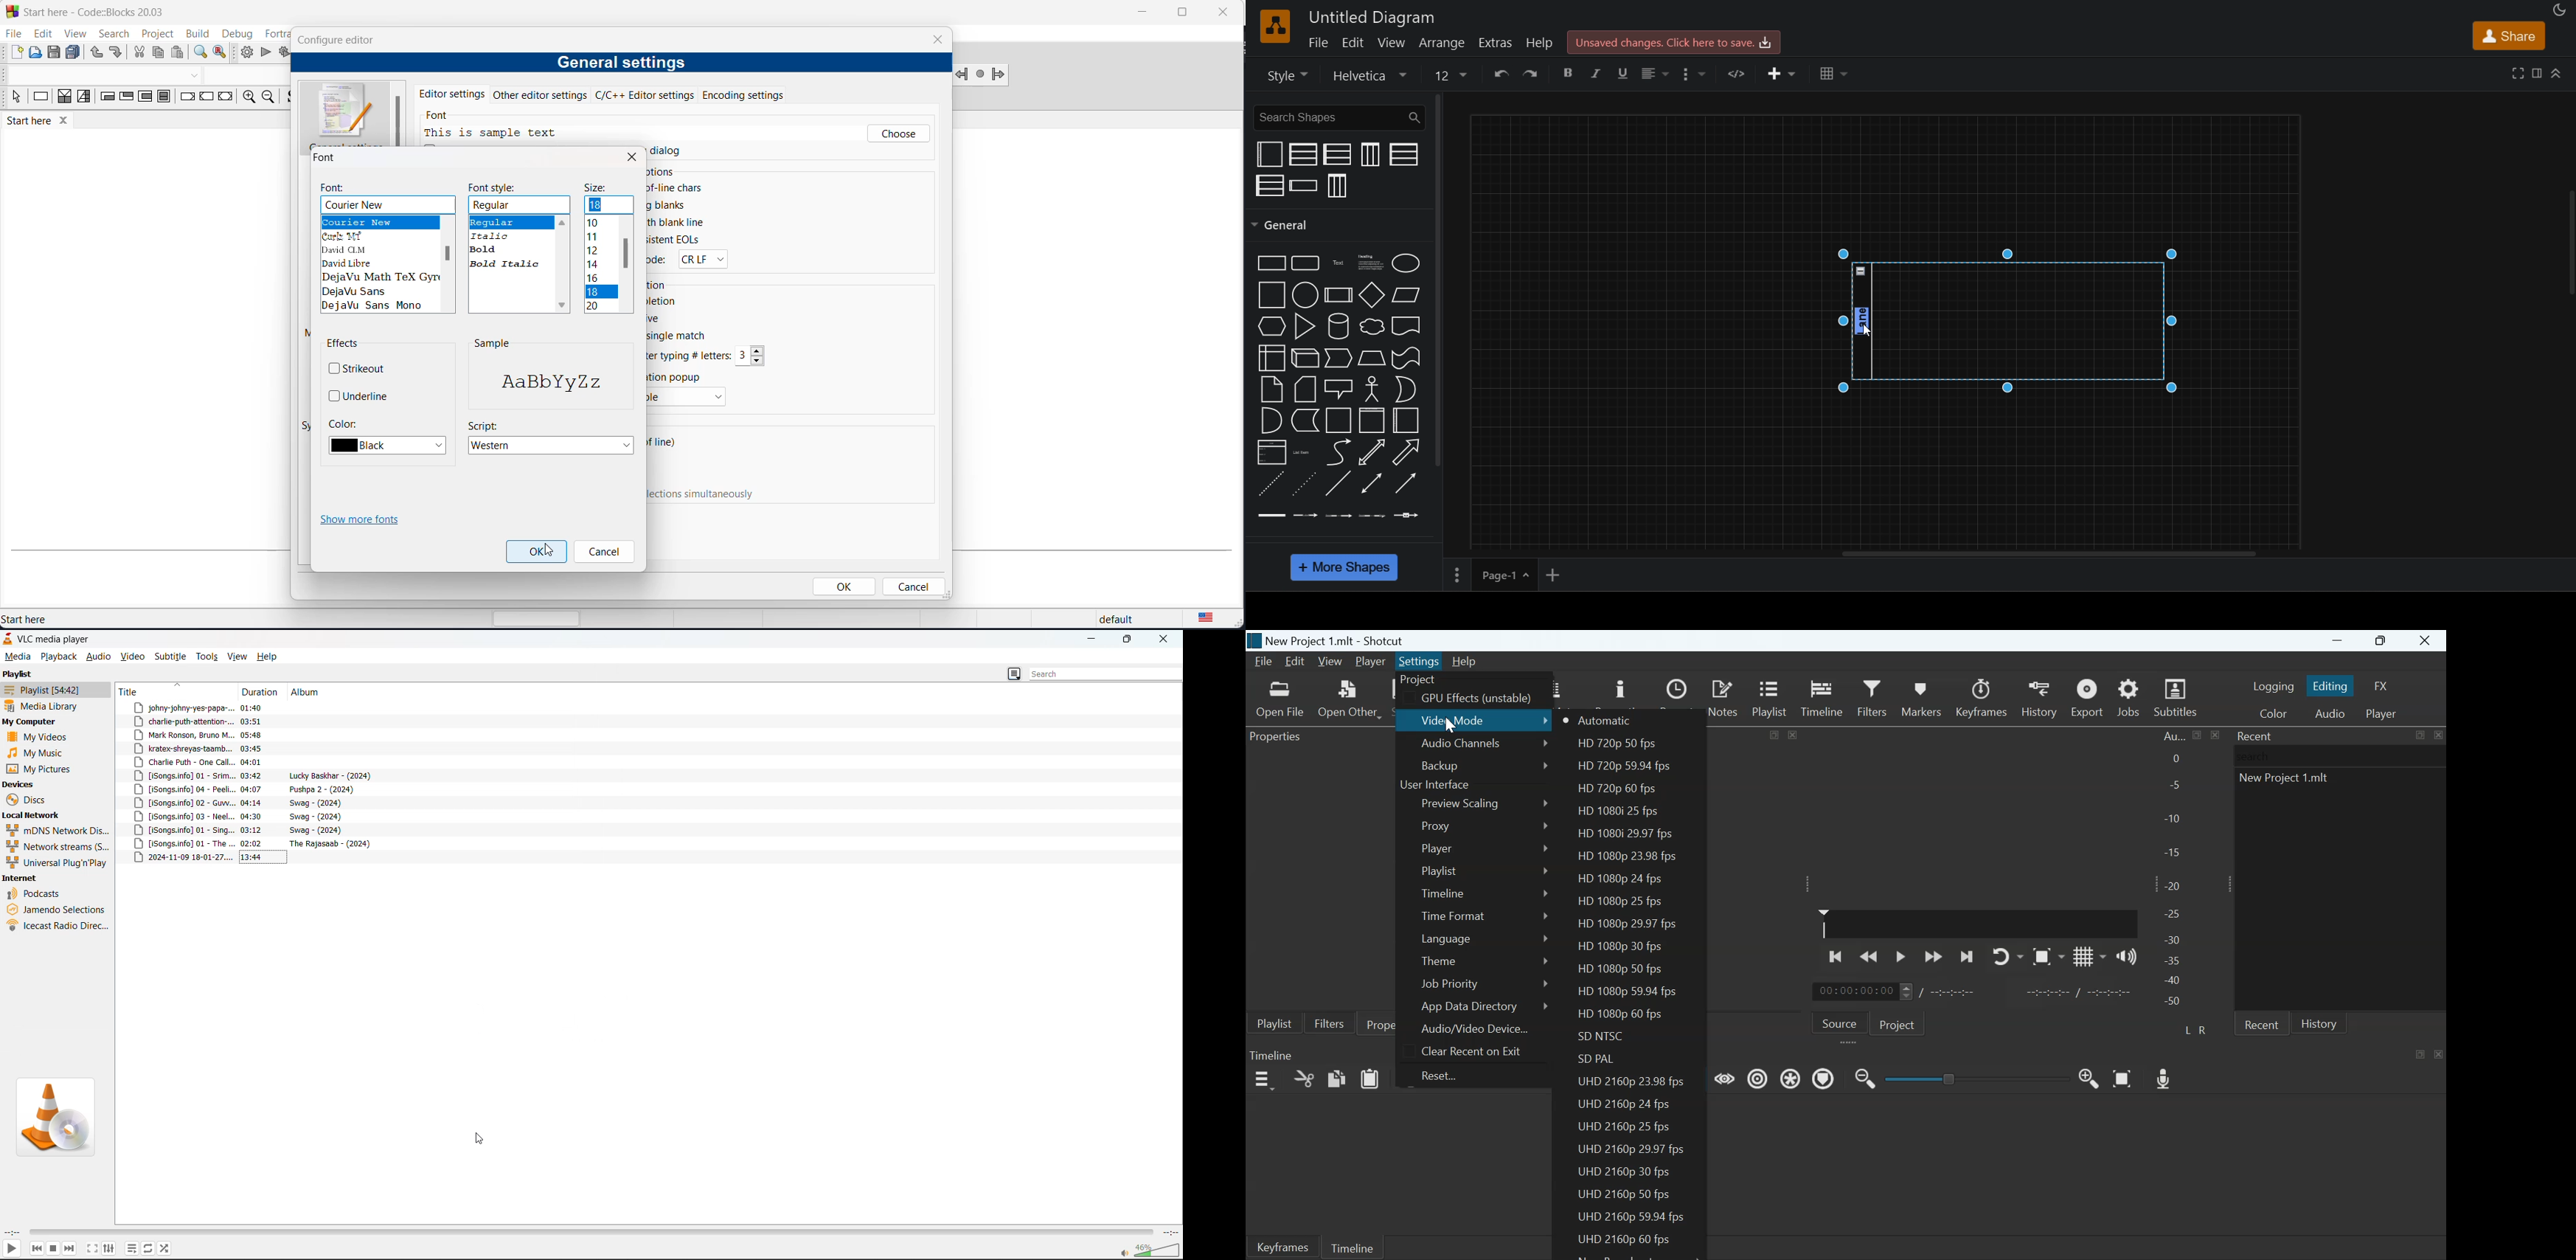 The height and width of the screenshot is (1260, 2576). I want to click on Keyframes, so click(1282, 1247).